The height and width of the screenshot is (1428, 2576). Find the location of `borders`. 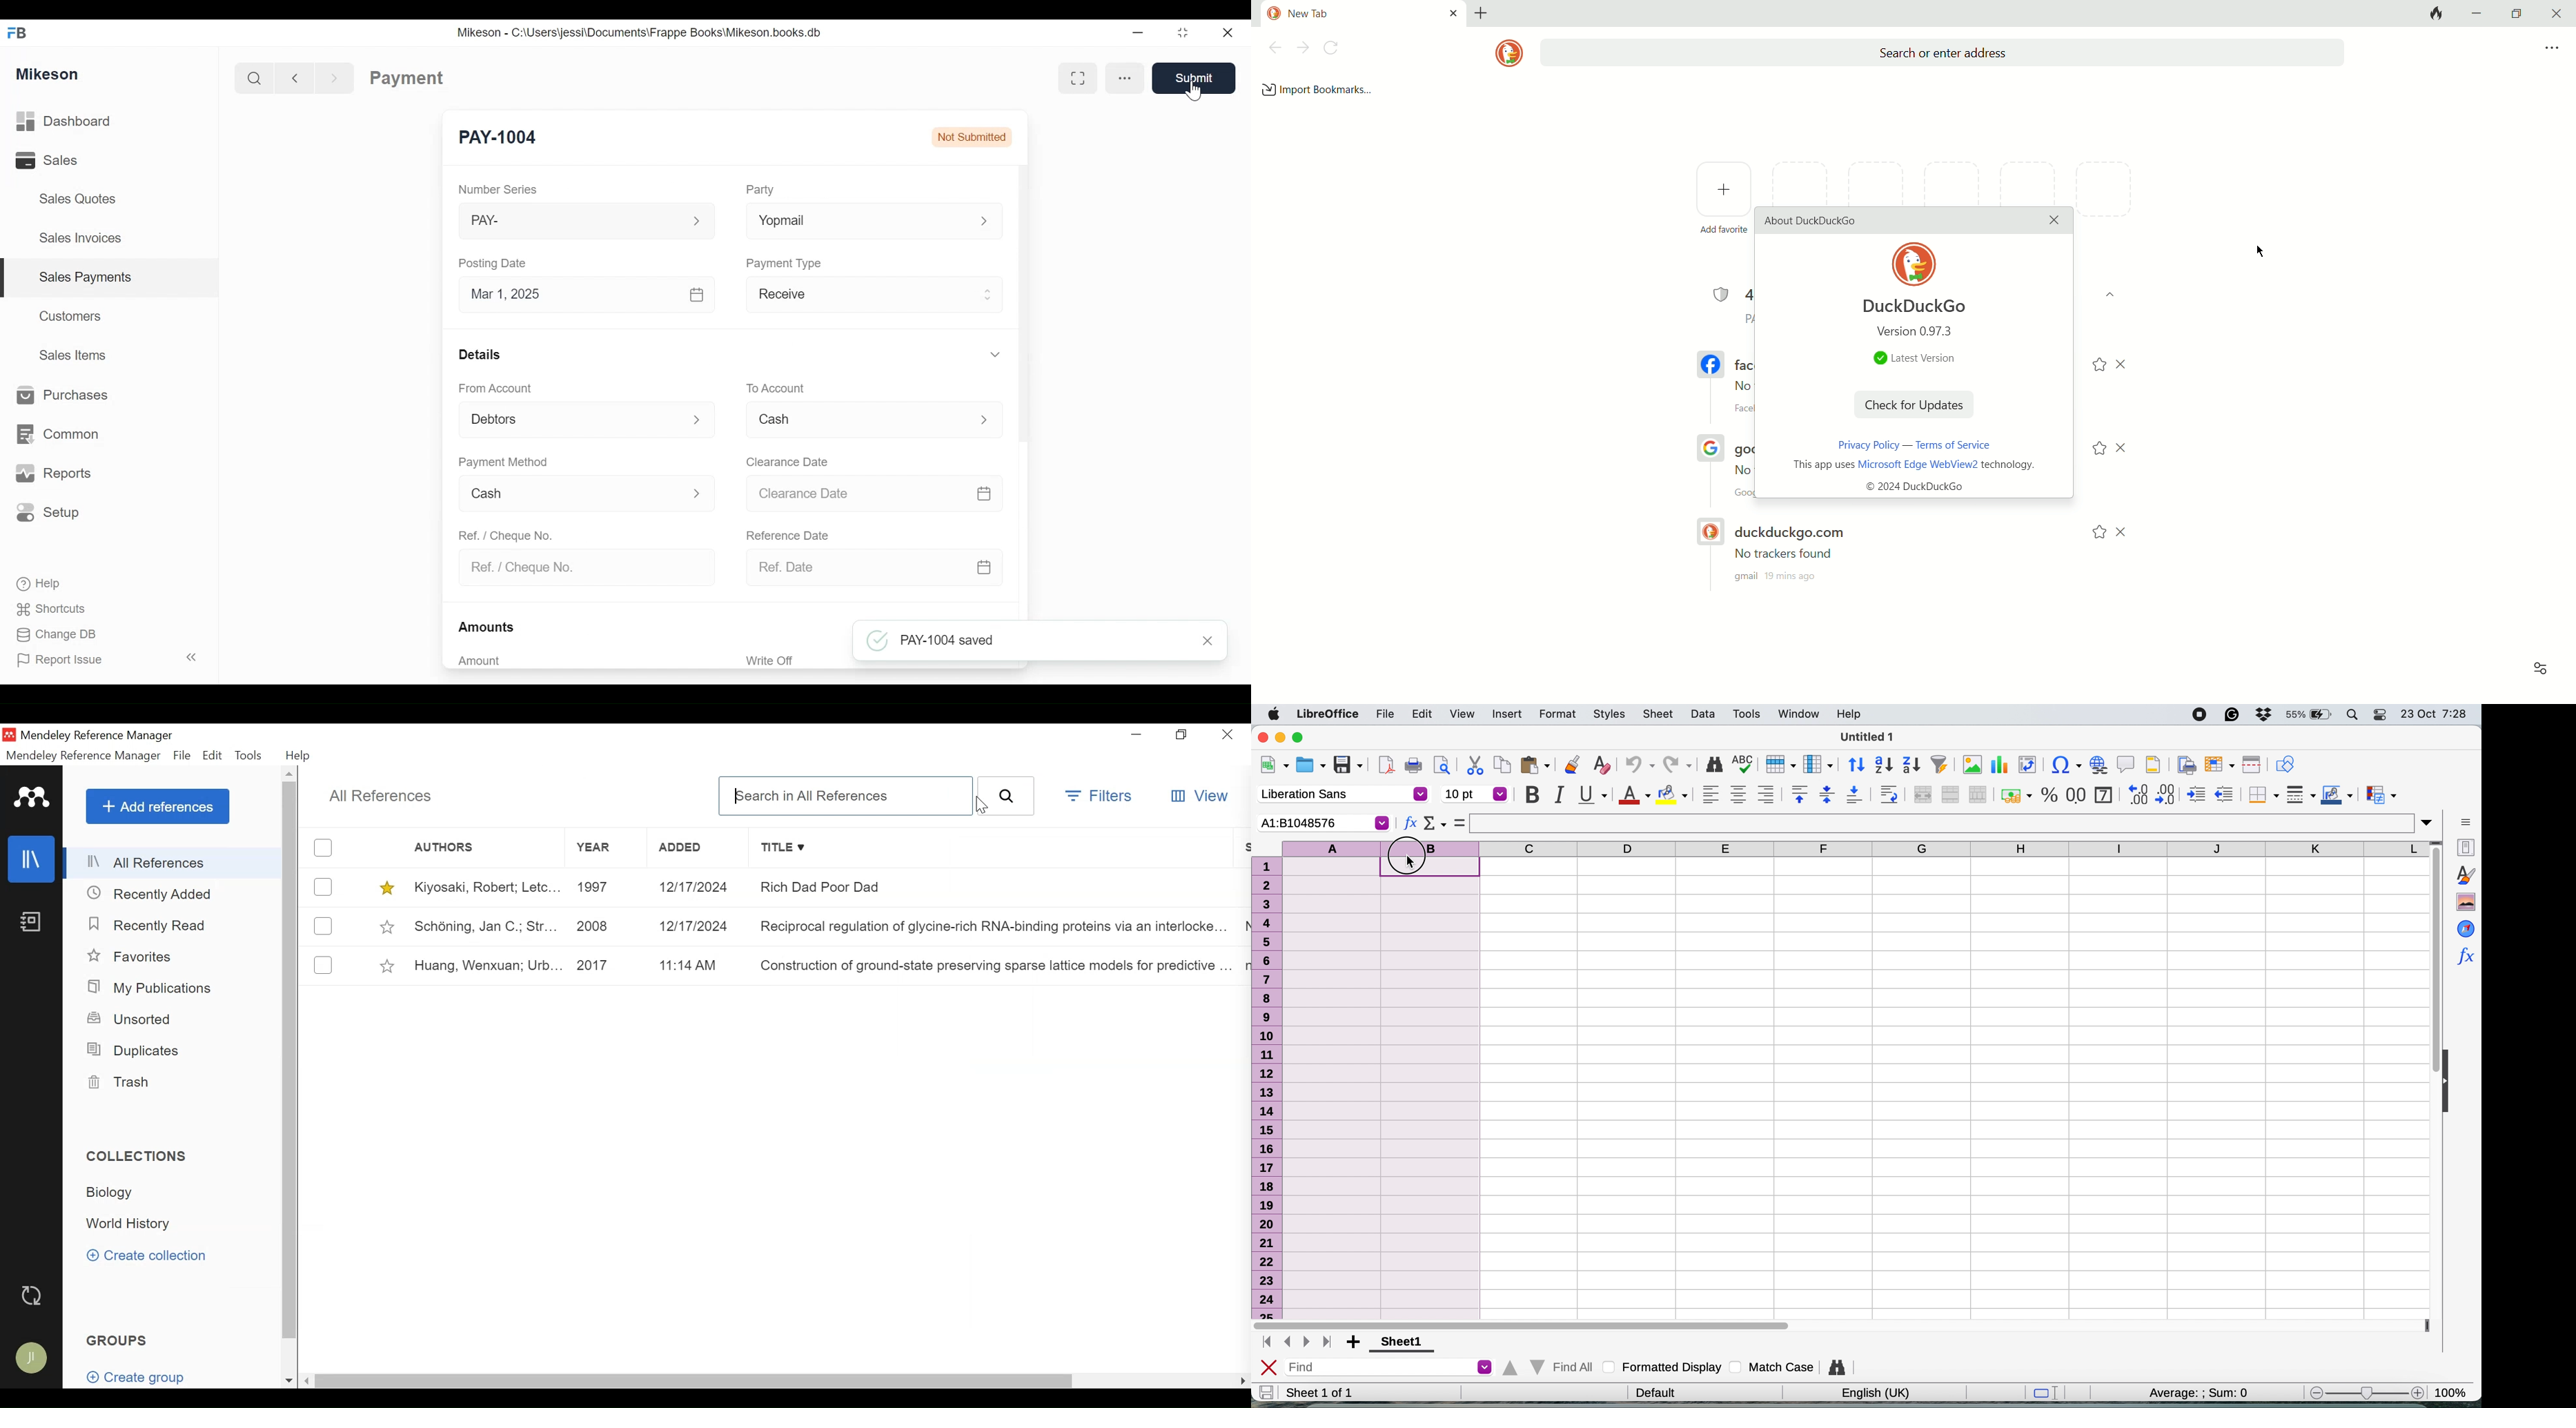

borders is located at coordinates (2262, 794).